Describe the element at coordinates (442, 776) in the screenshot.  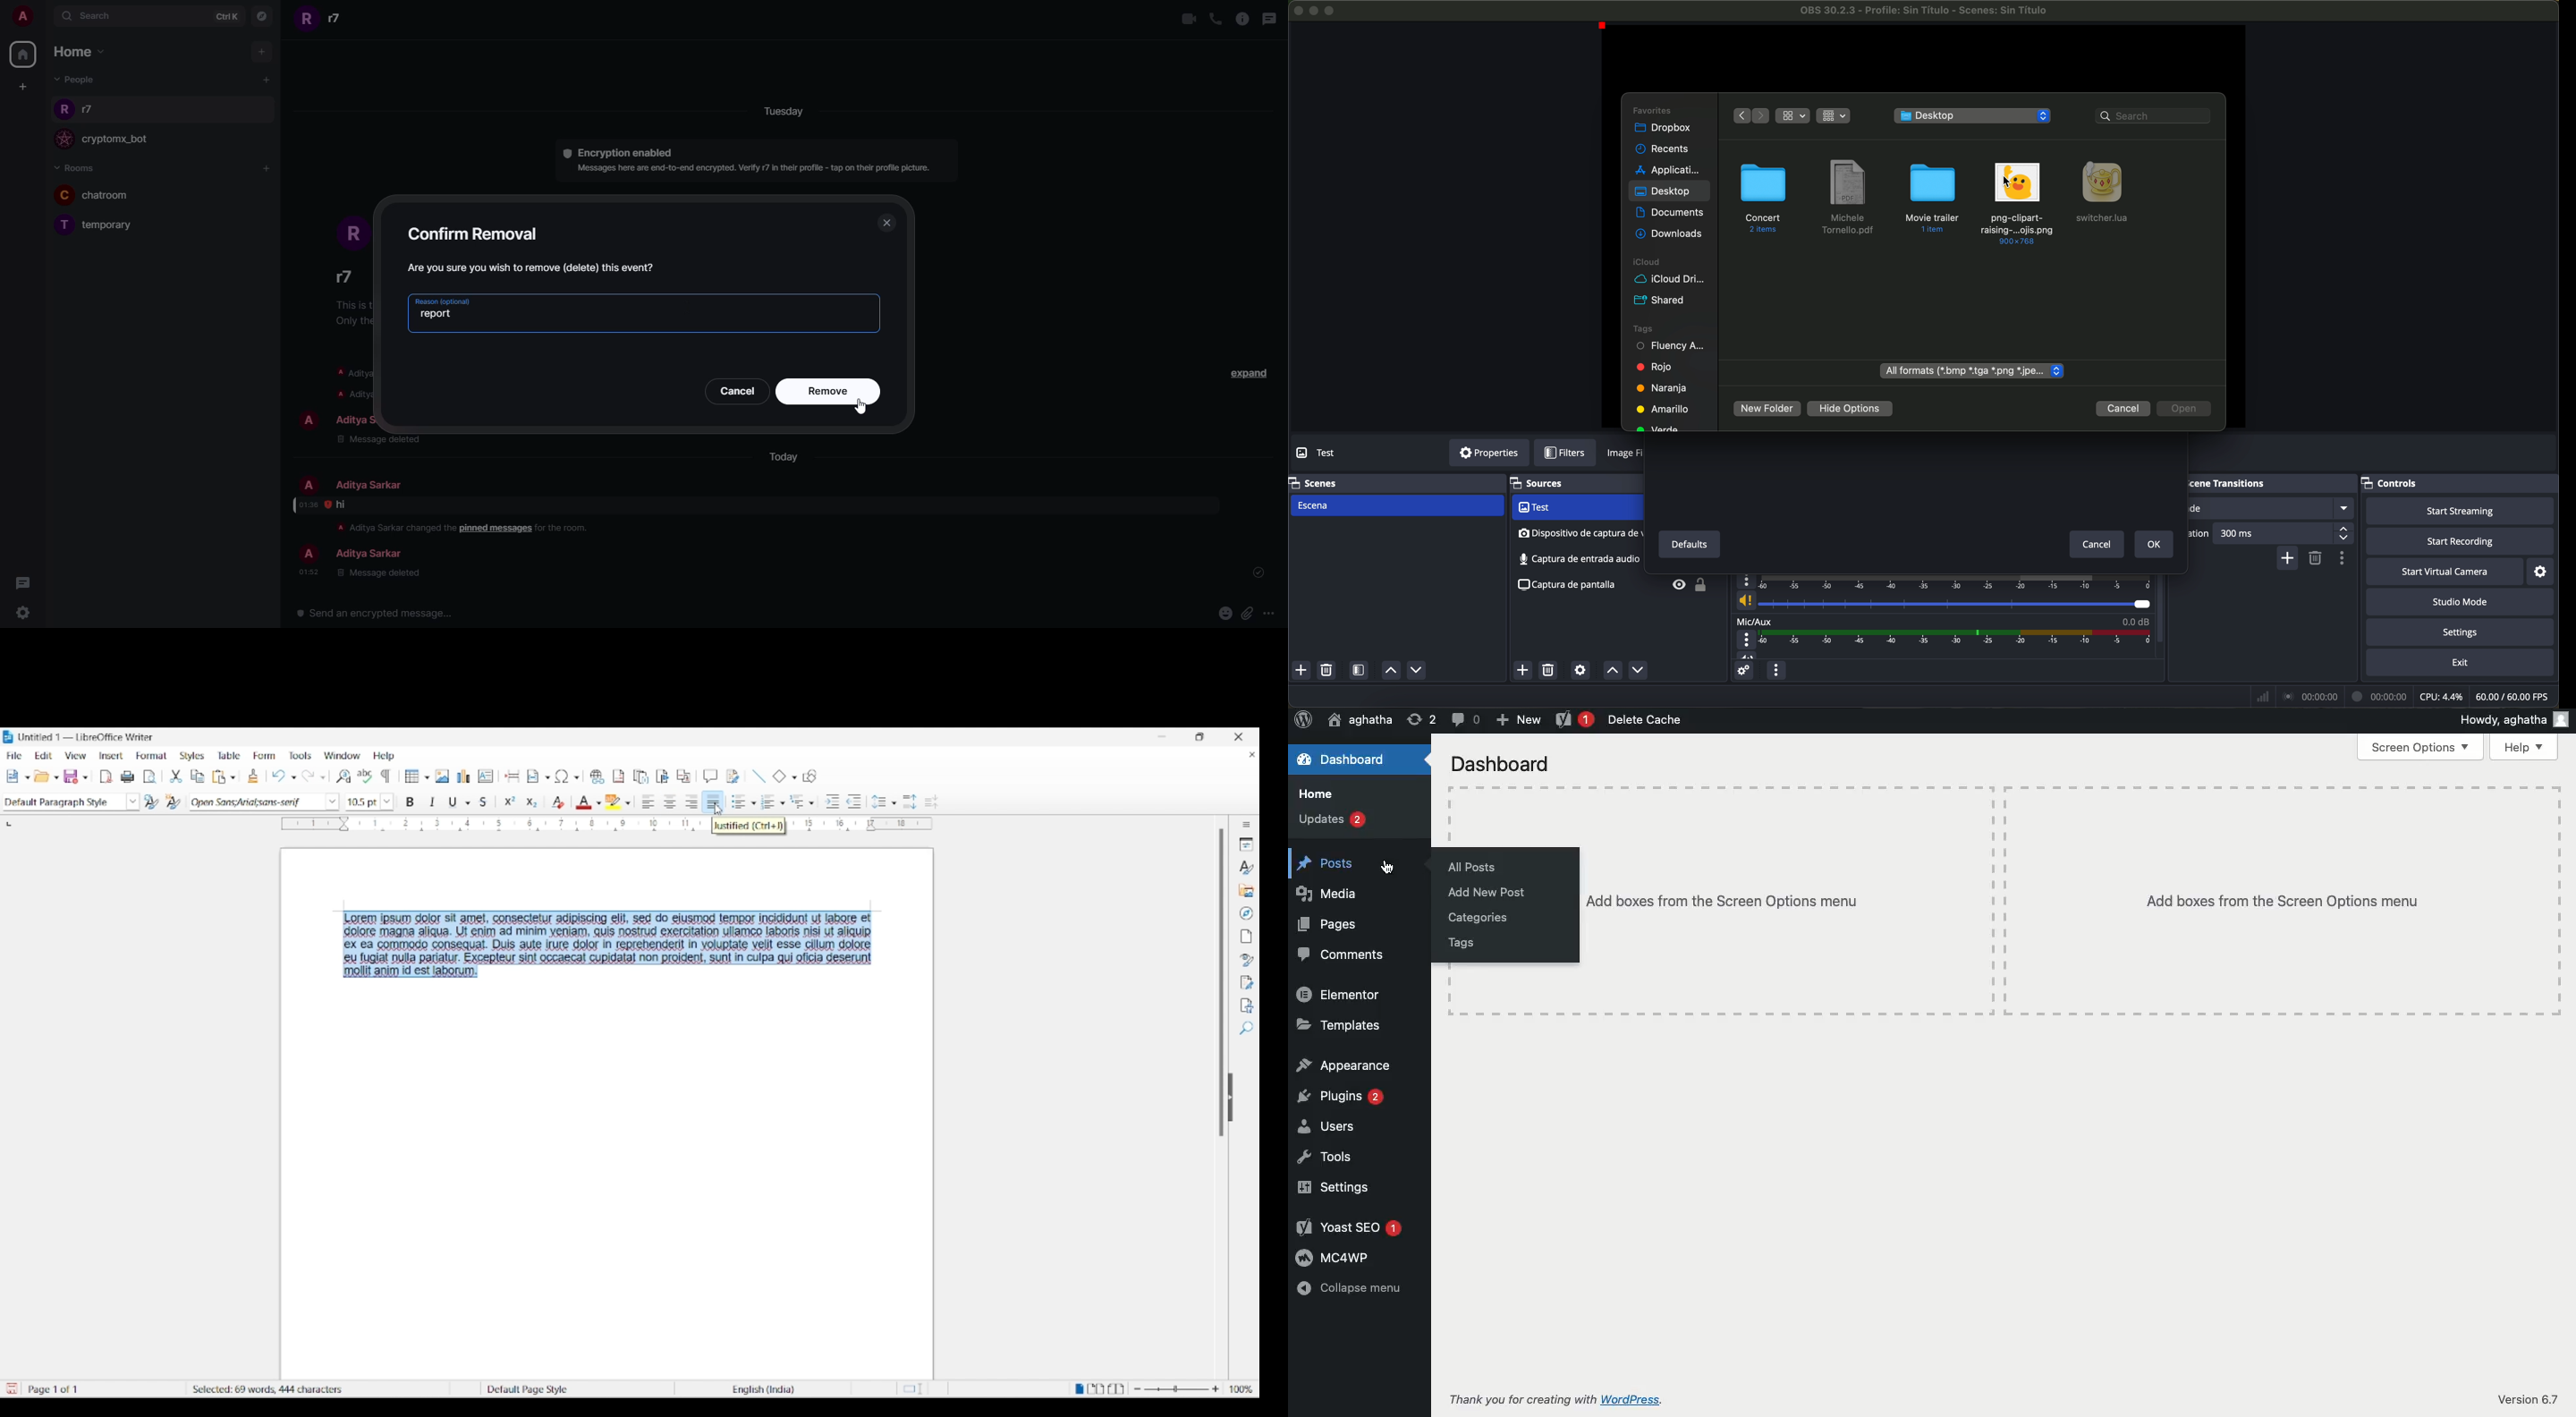
I see `Insert image` at that location.